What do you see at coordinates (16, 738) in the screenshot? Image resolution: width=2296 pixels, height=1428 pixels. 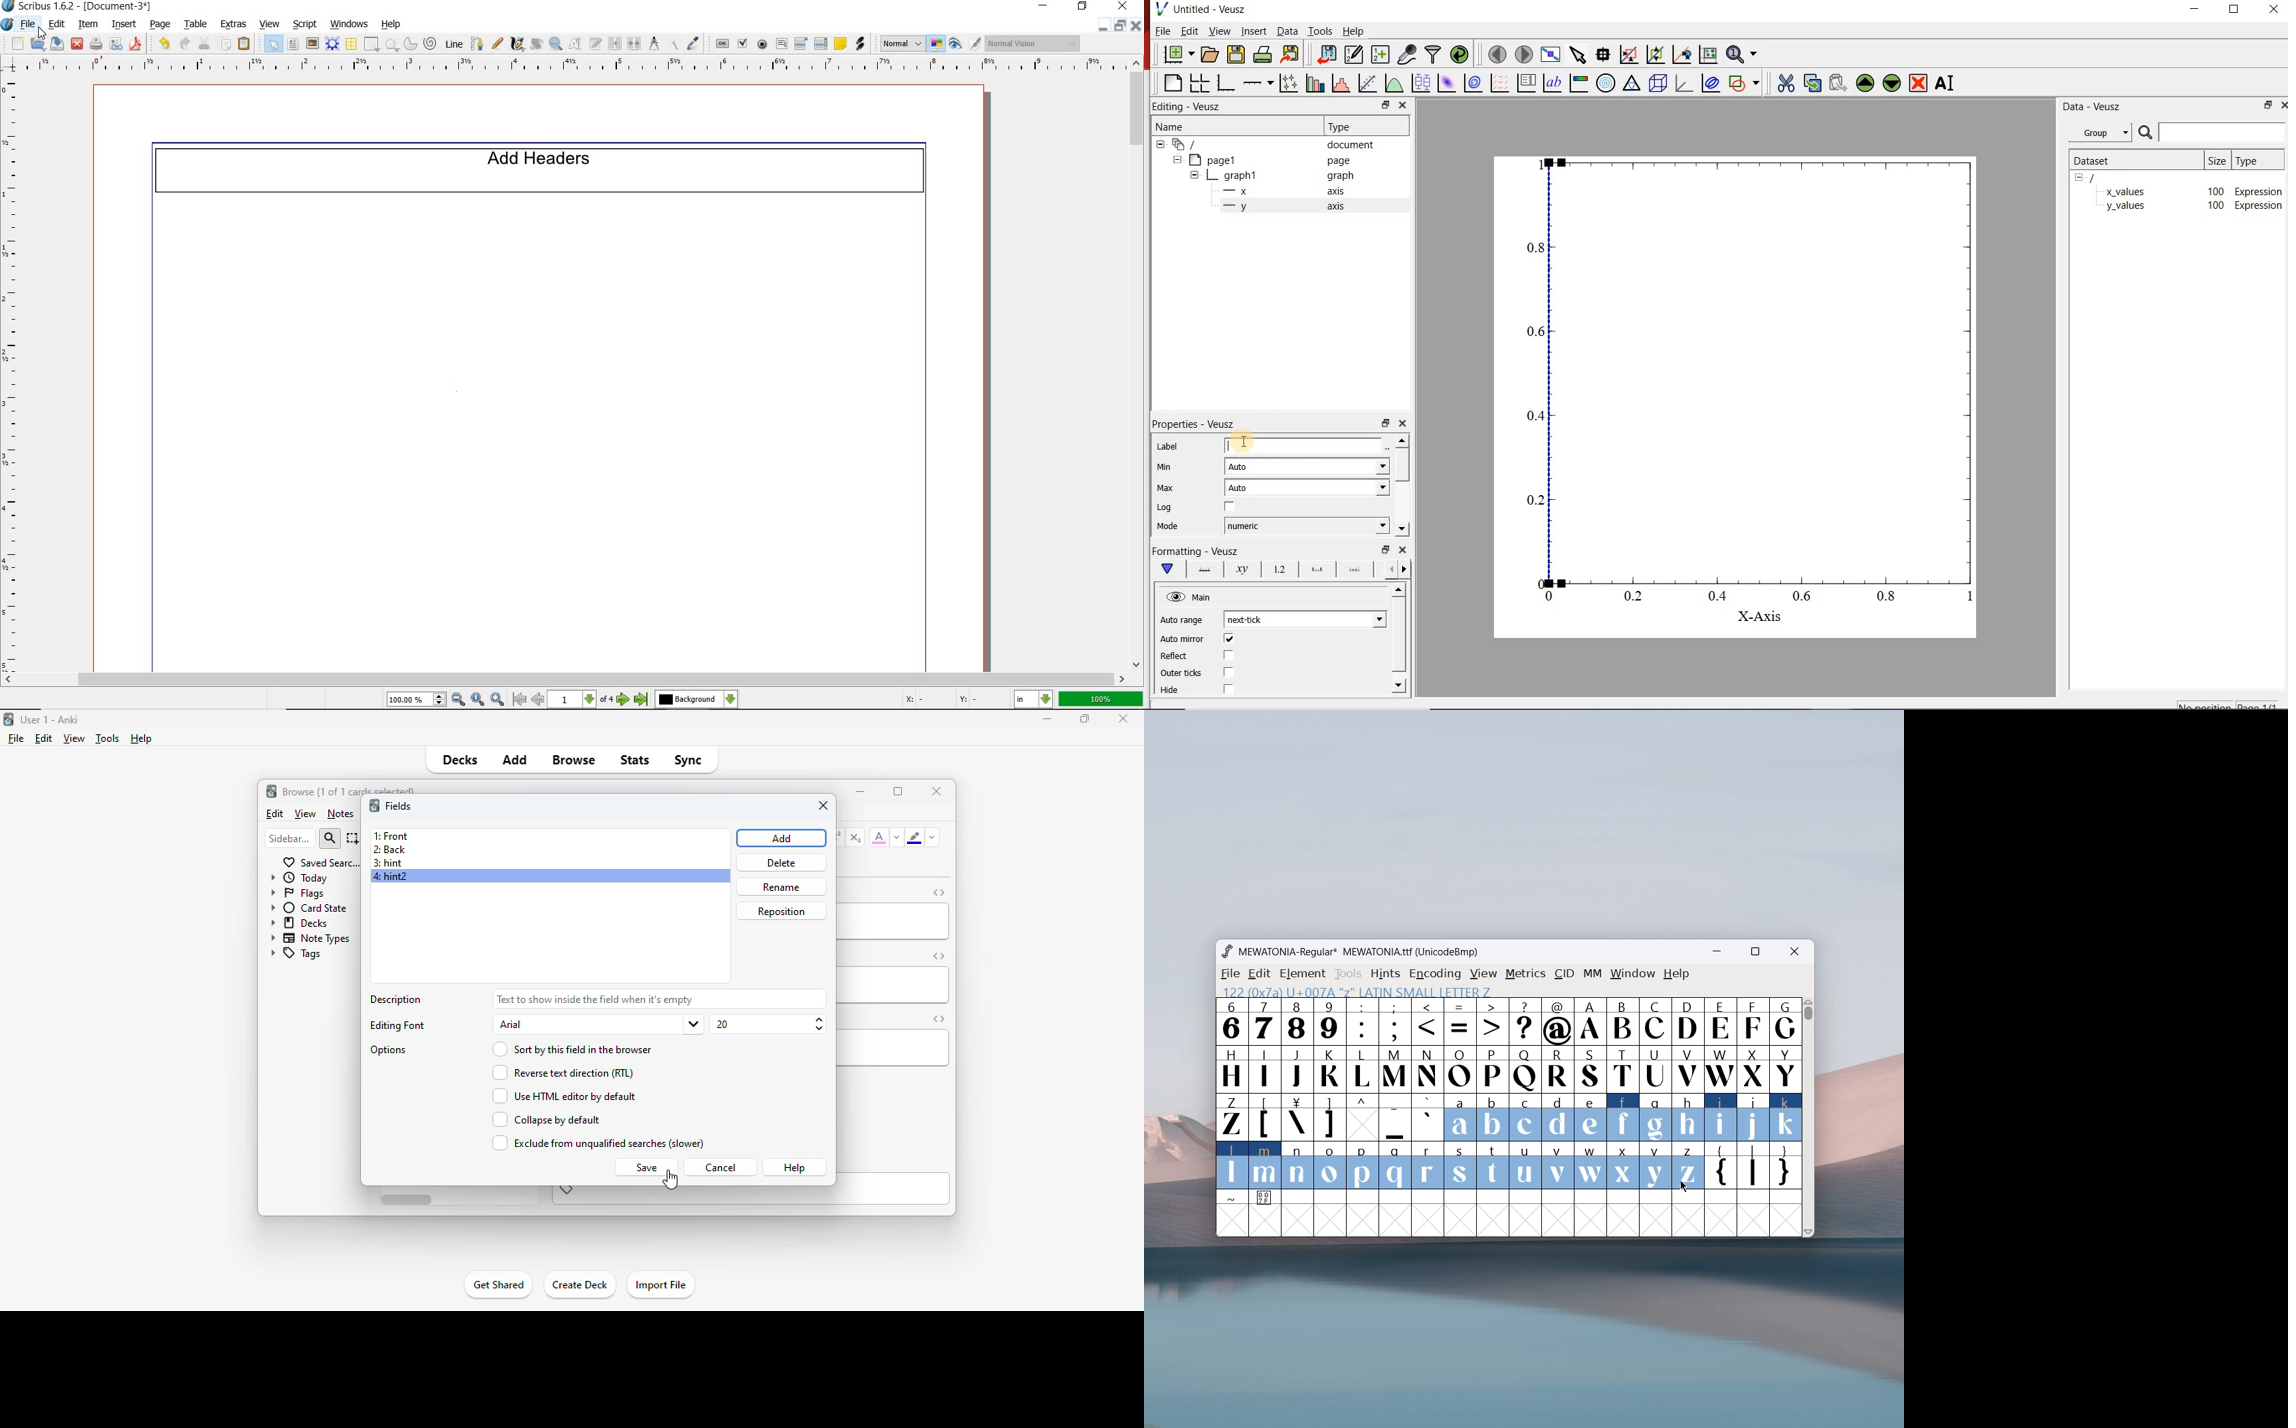 I see `file` at bounding box center [16, 738].